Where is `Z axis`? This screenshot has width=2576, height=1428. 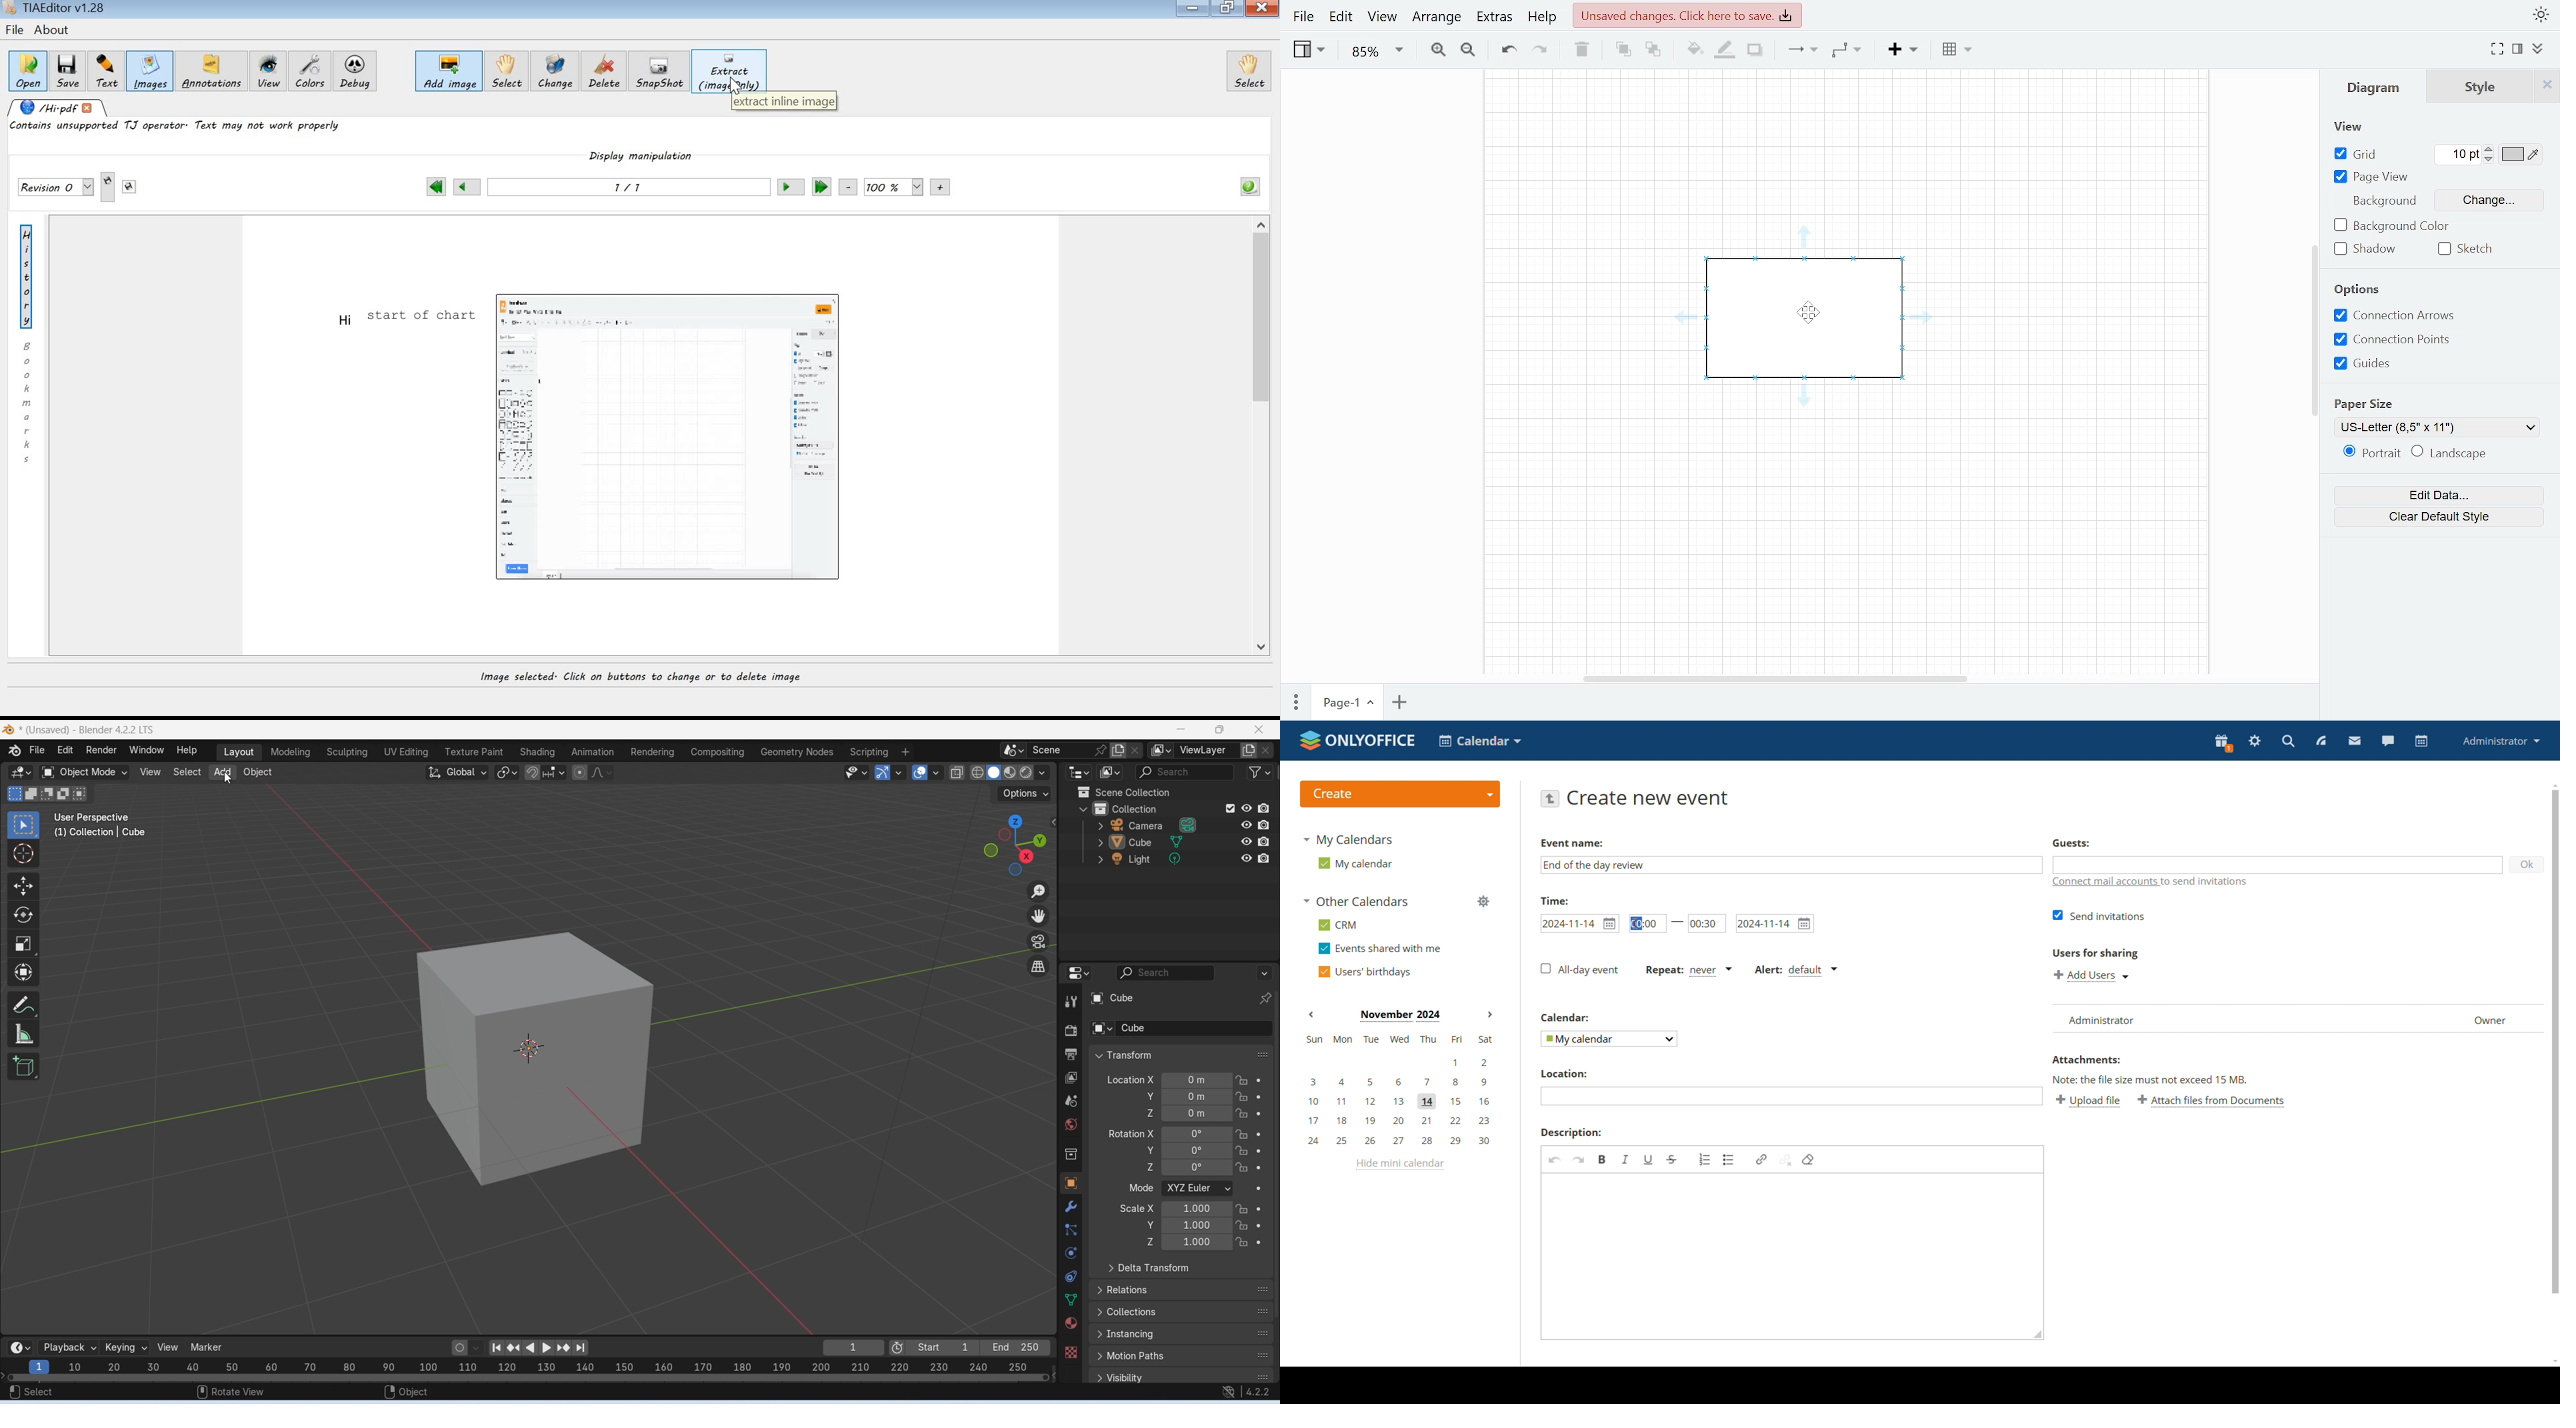
Z axis is located at coordinates (1213, 1113).